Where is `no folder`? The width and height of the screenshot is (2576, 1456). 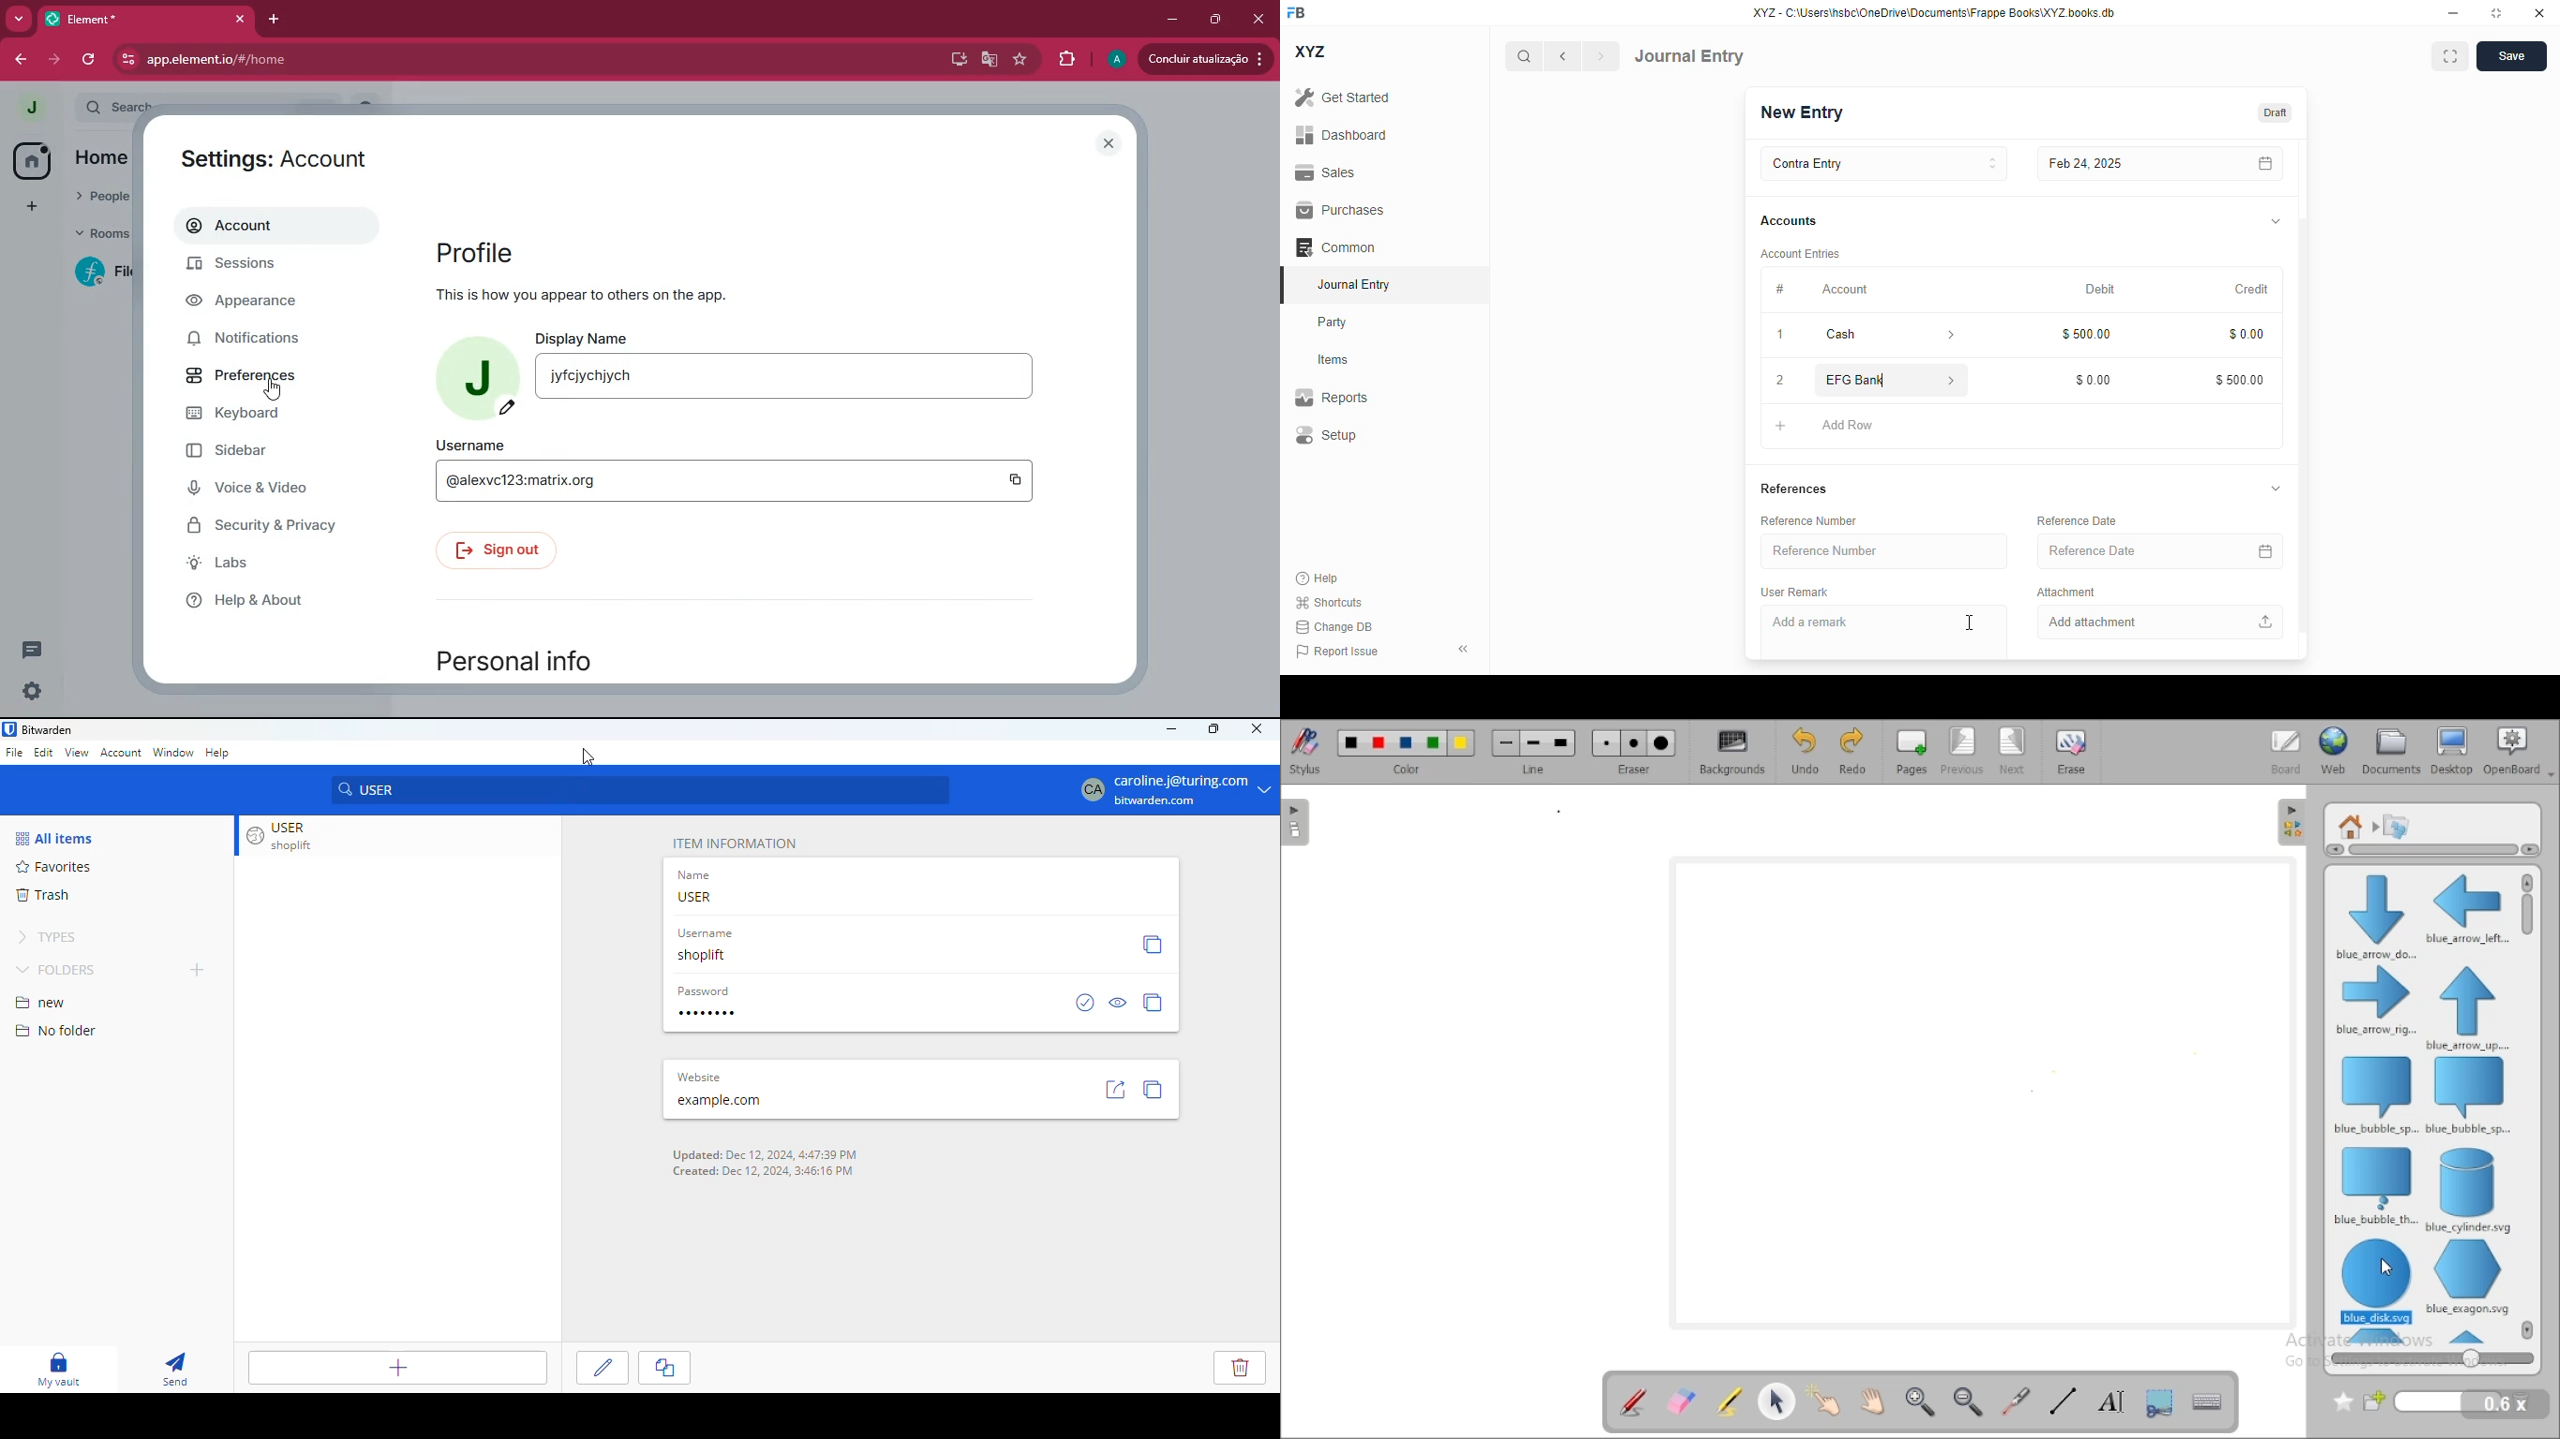 no folder is located at coordinates (56, 1030).